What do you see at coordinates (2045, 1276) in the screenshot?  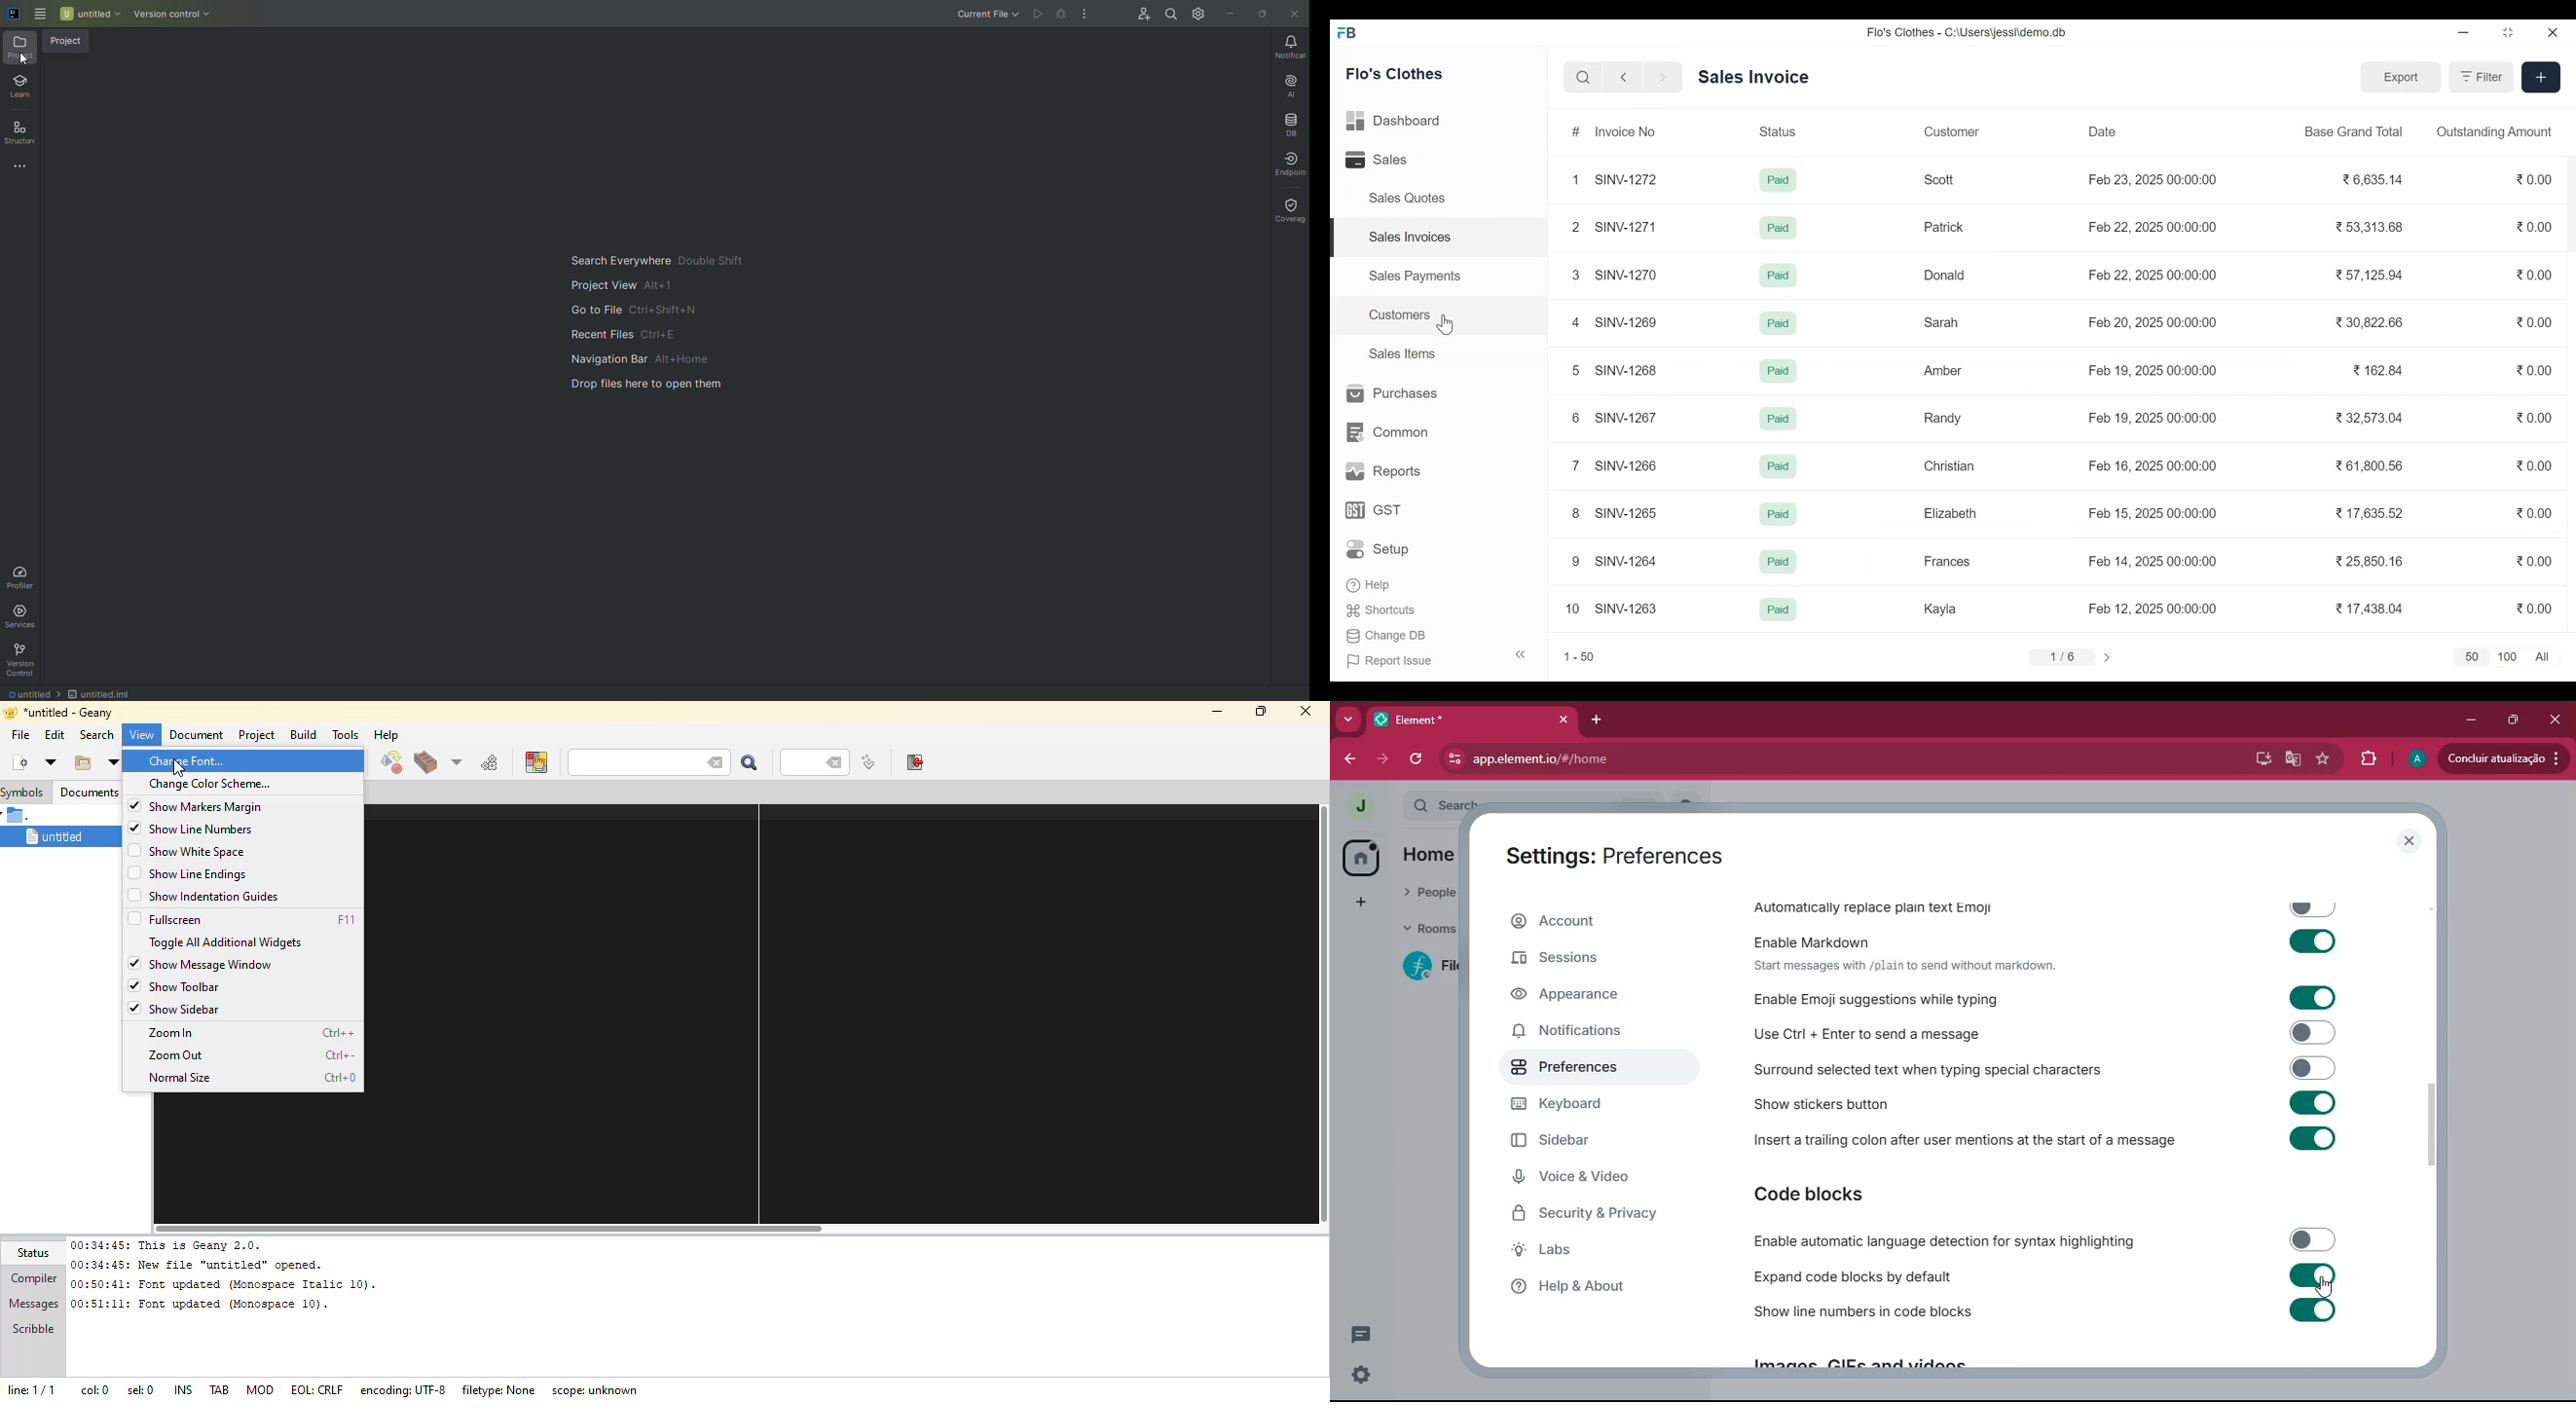 I see `Expand code blocks by default` at bounding box center [2045, 1276].